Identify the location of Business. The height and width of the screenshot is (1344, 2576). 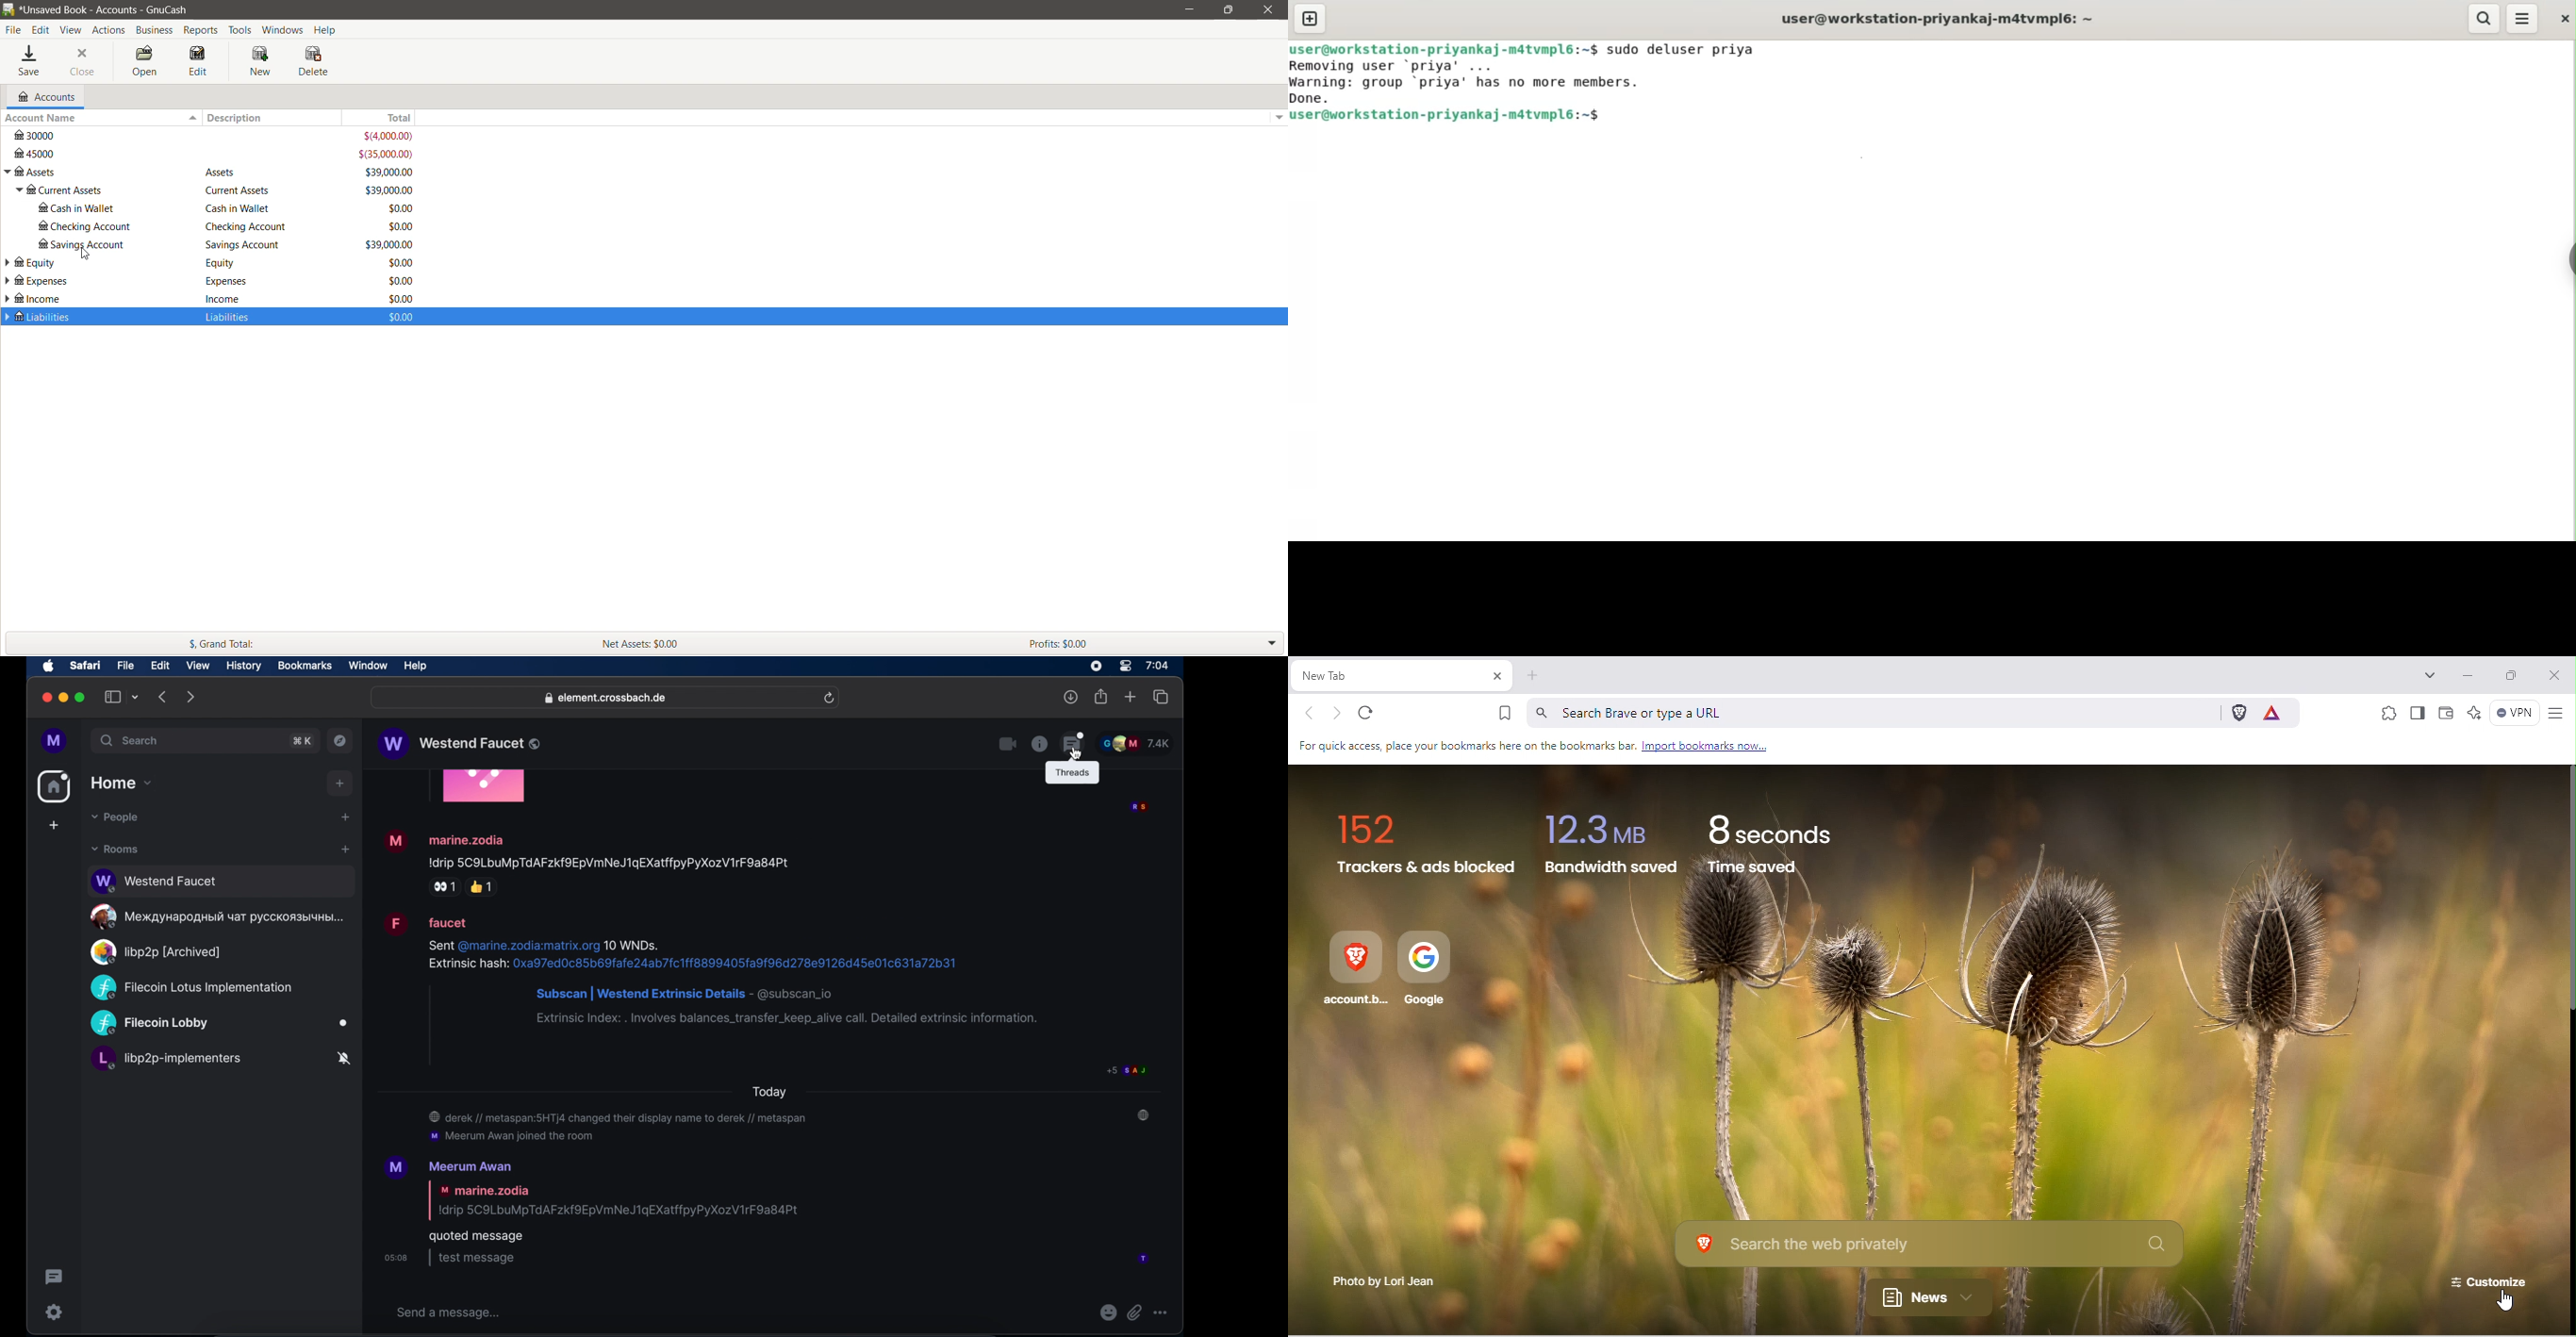
(155, 30).